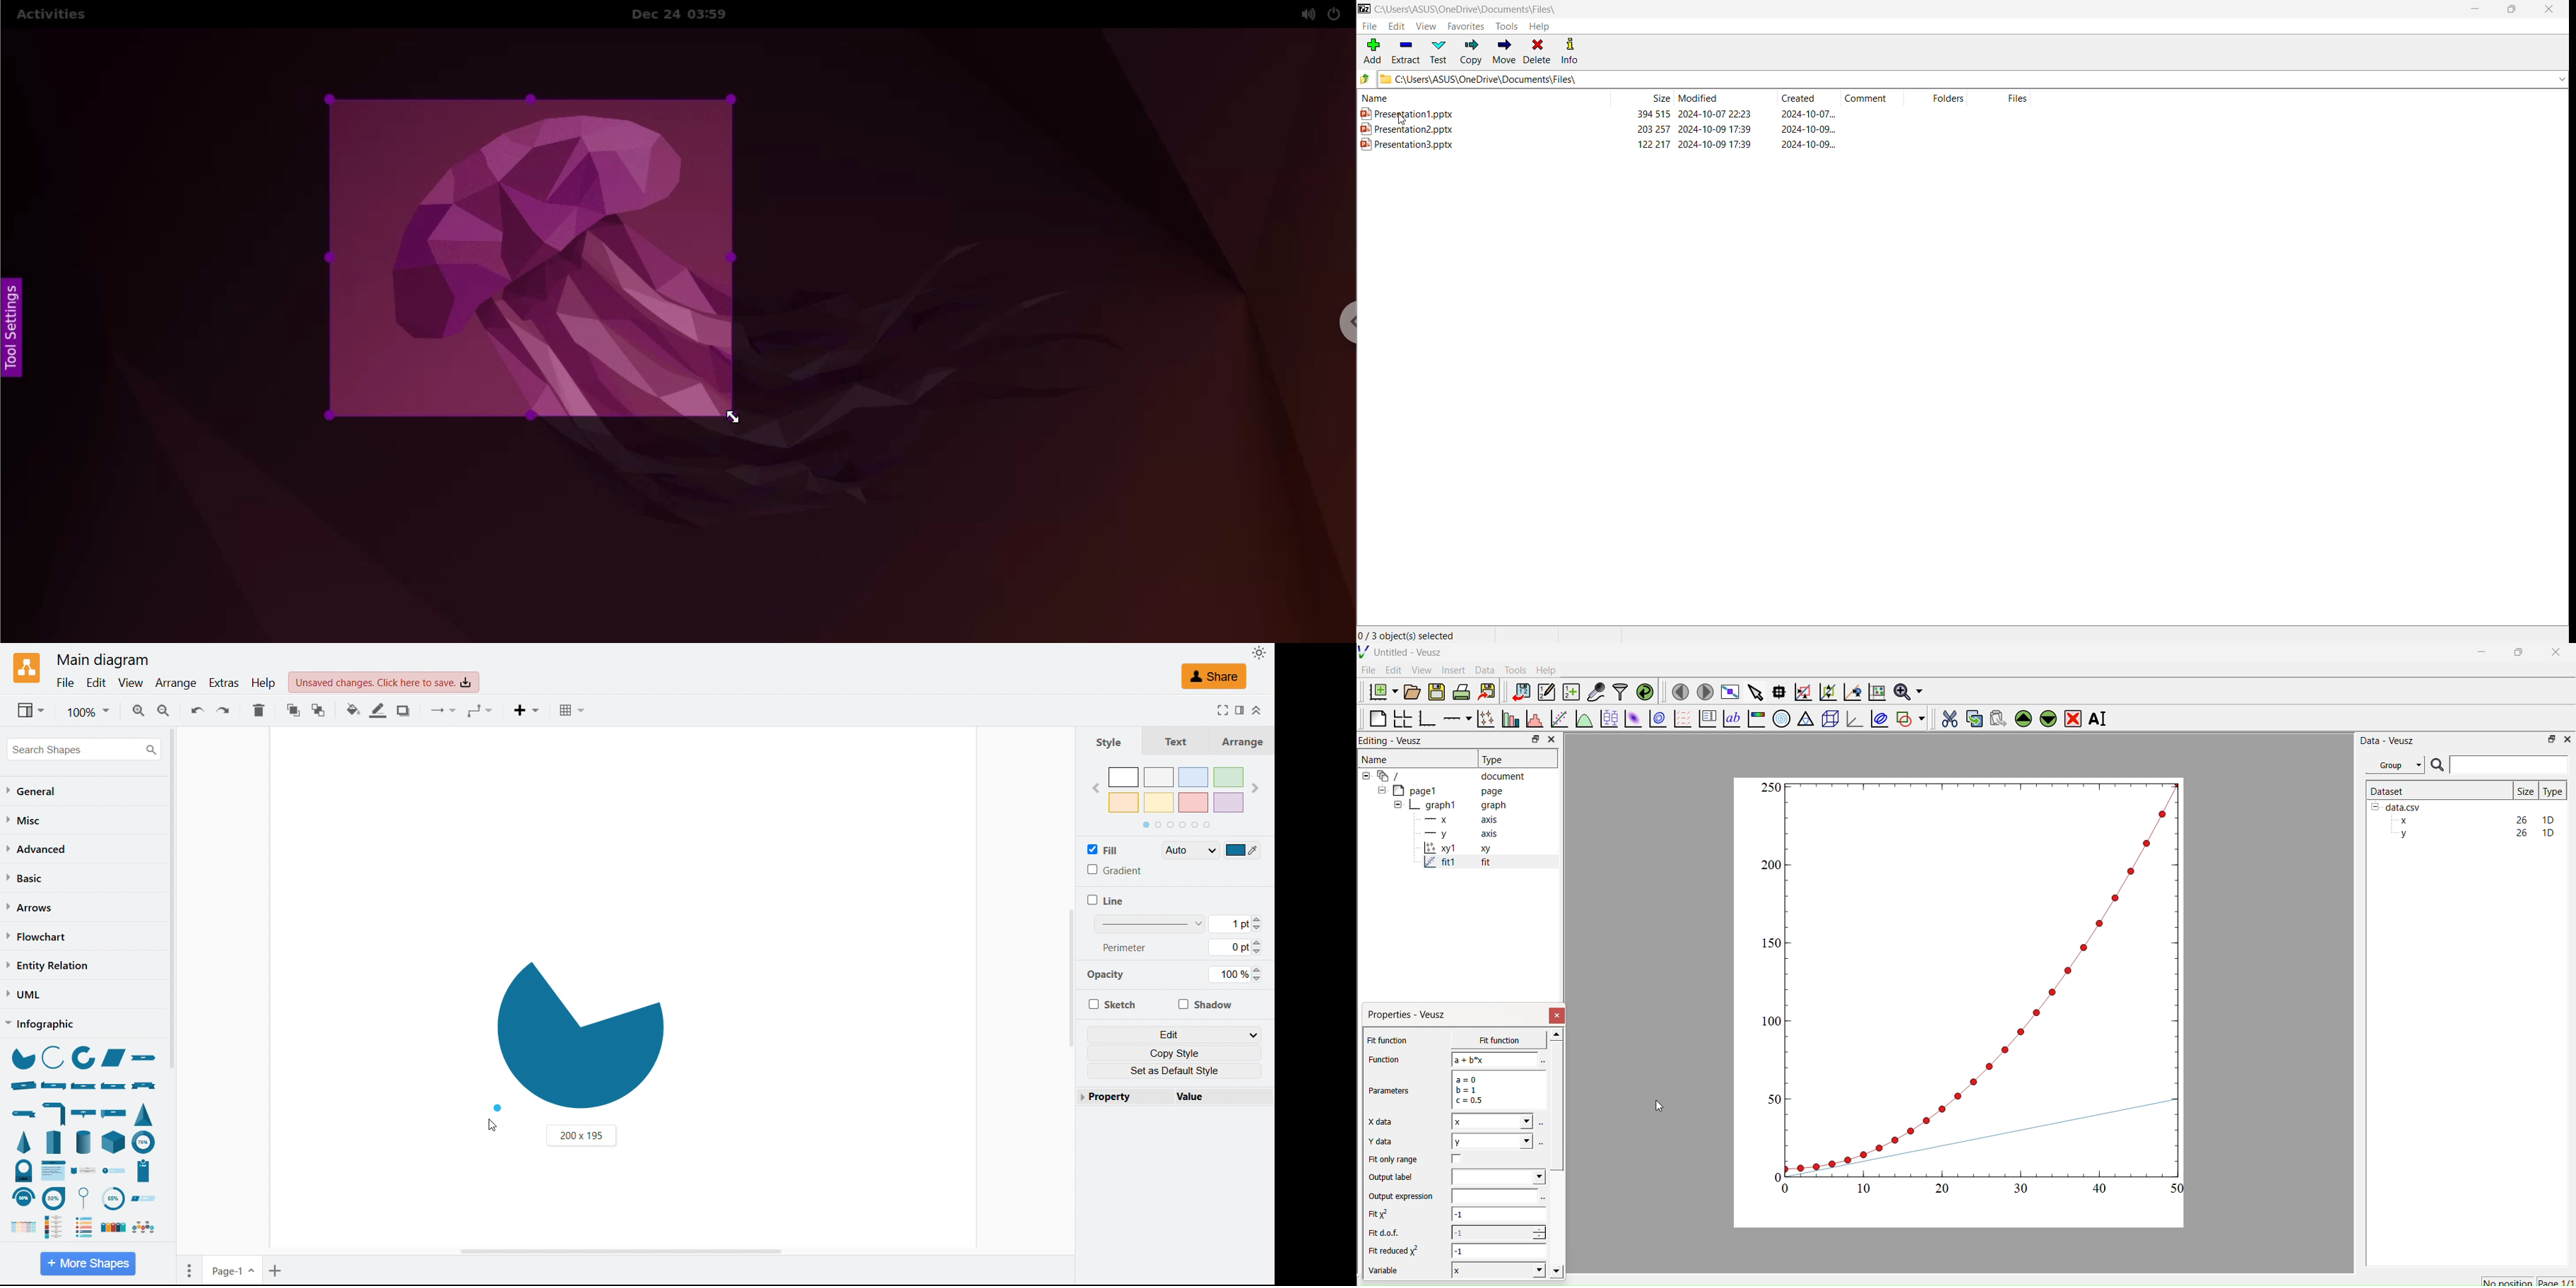  What do you see at coordinates (1494, 759) in the screenshot?
I see `Type` at bounding box center [1494, 759].